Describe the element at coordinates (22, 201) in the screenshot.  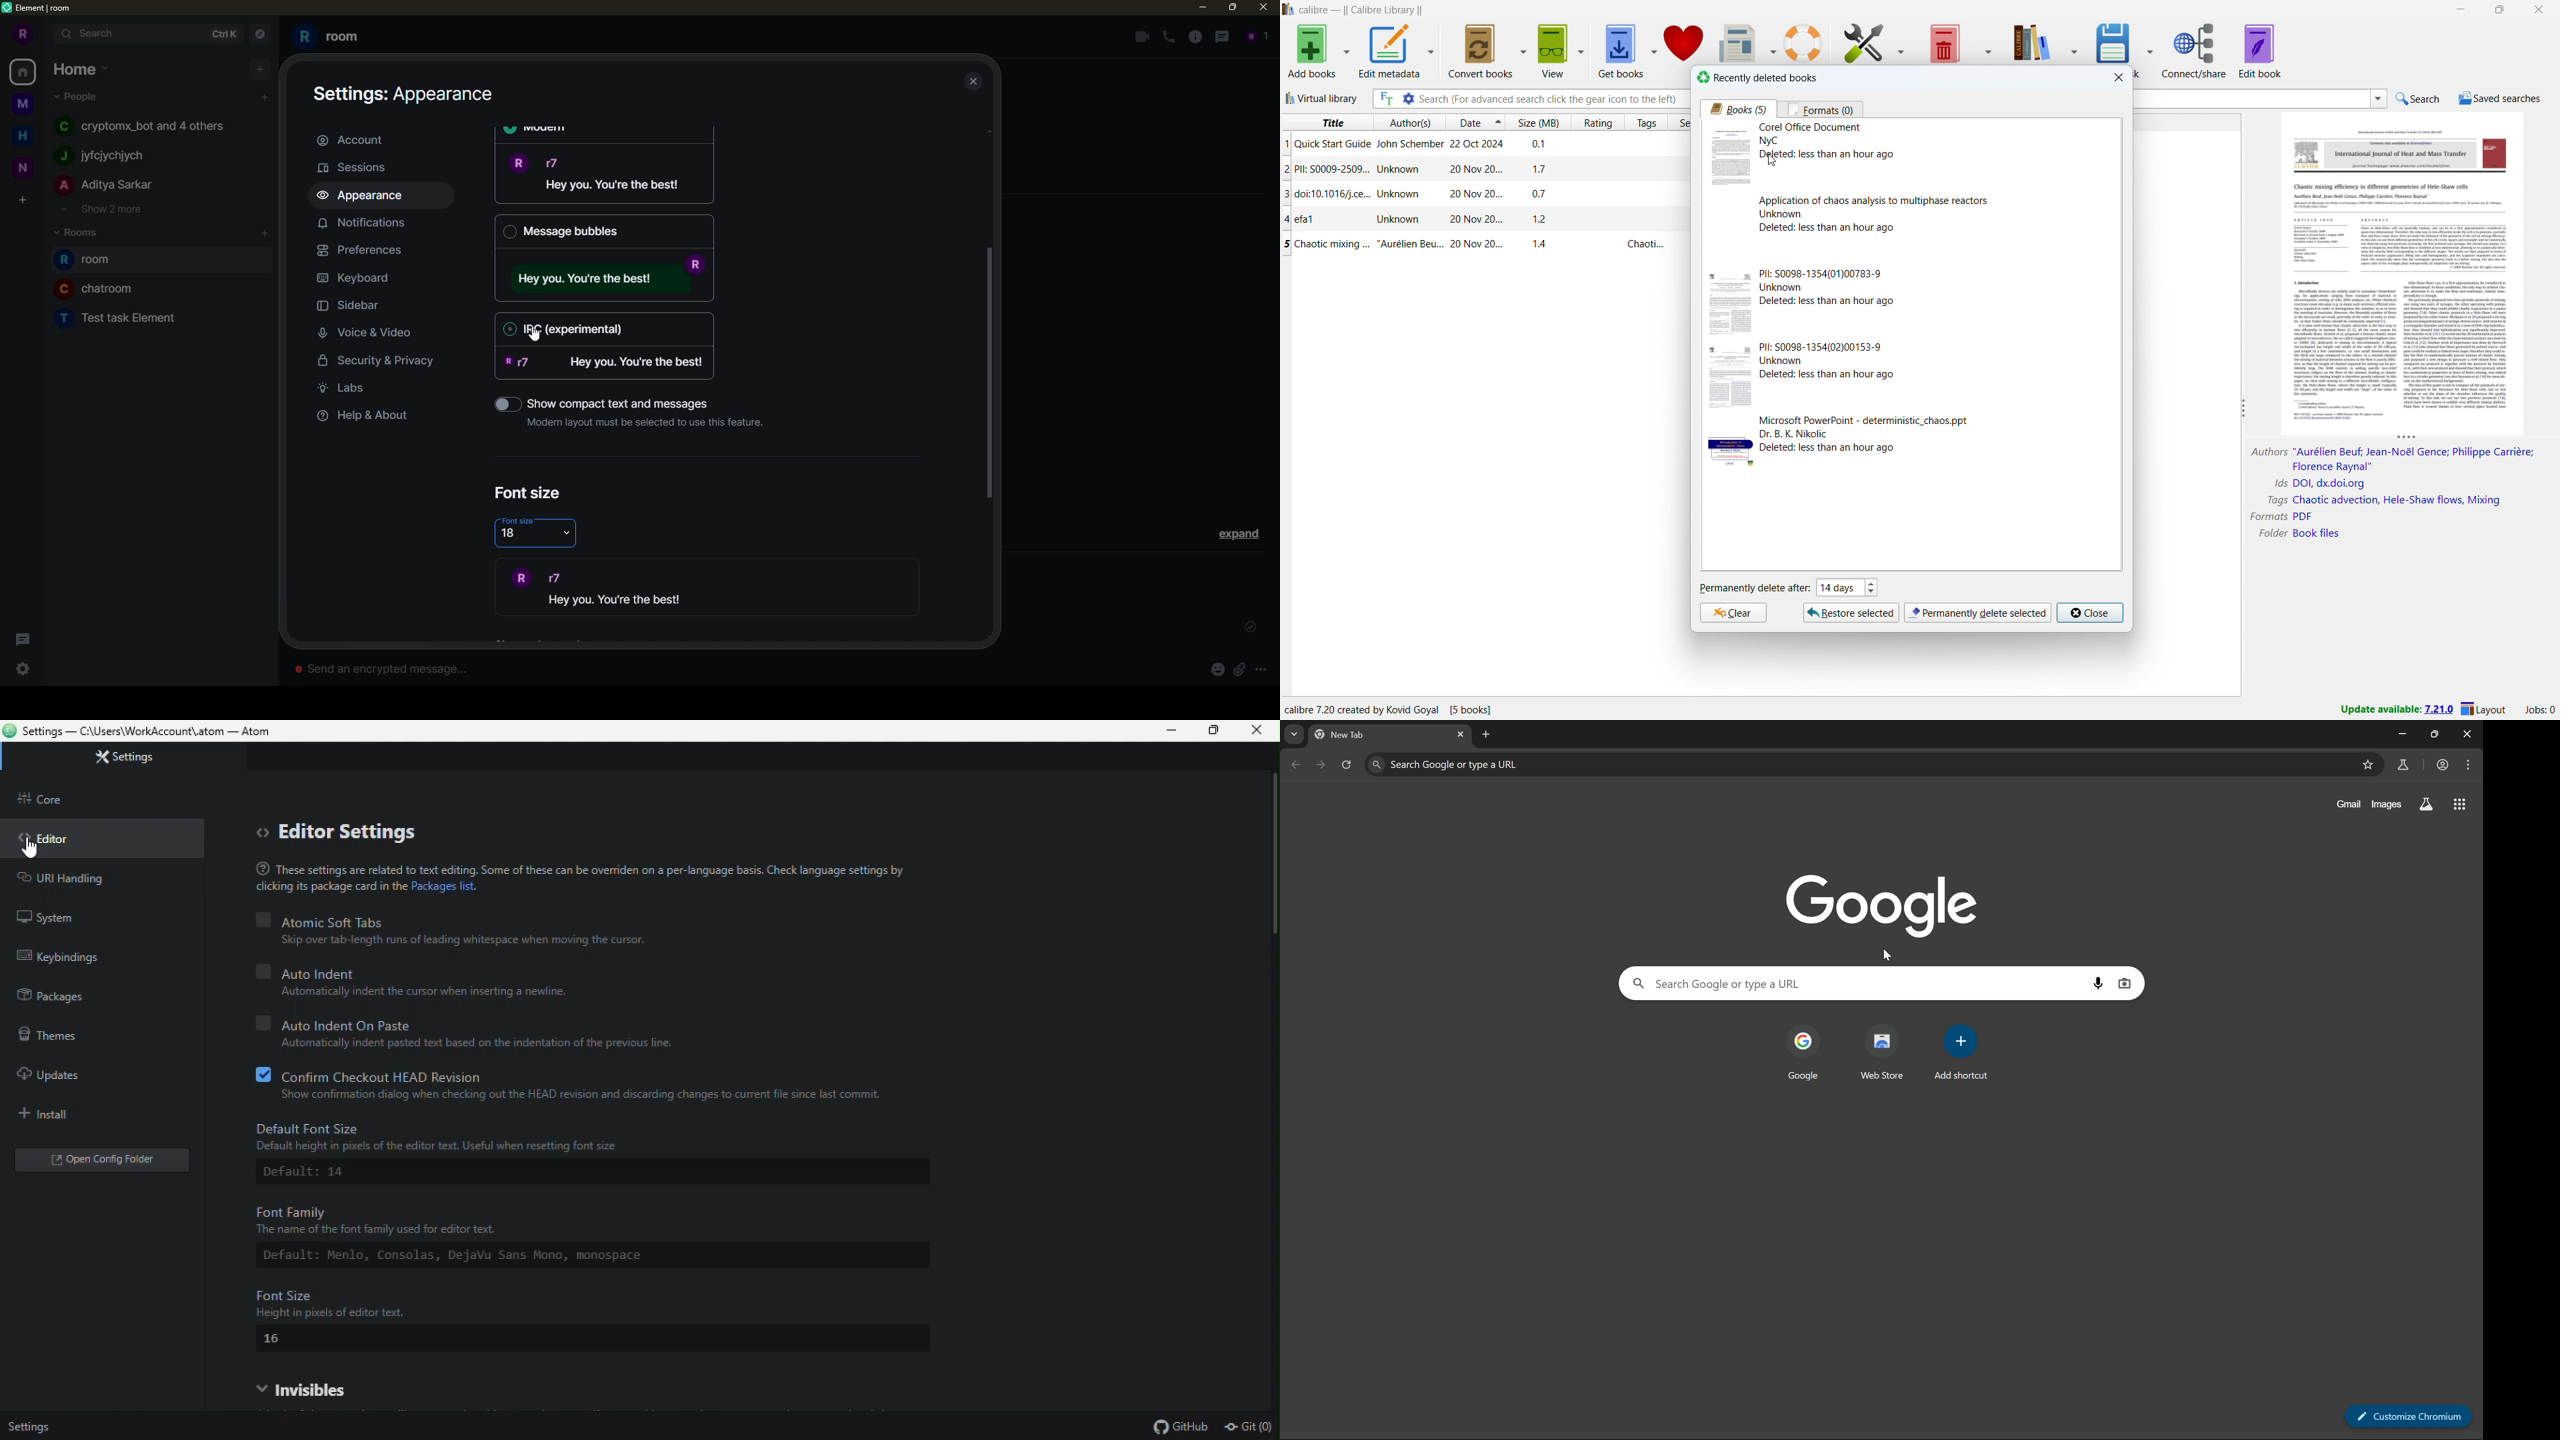
I see `create space` at that location.